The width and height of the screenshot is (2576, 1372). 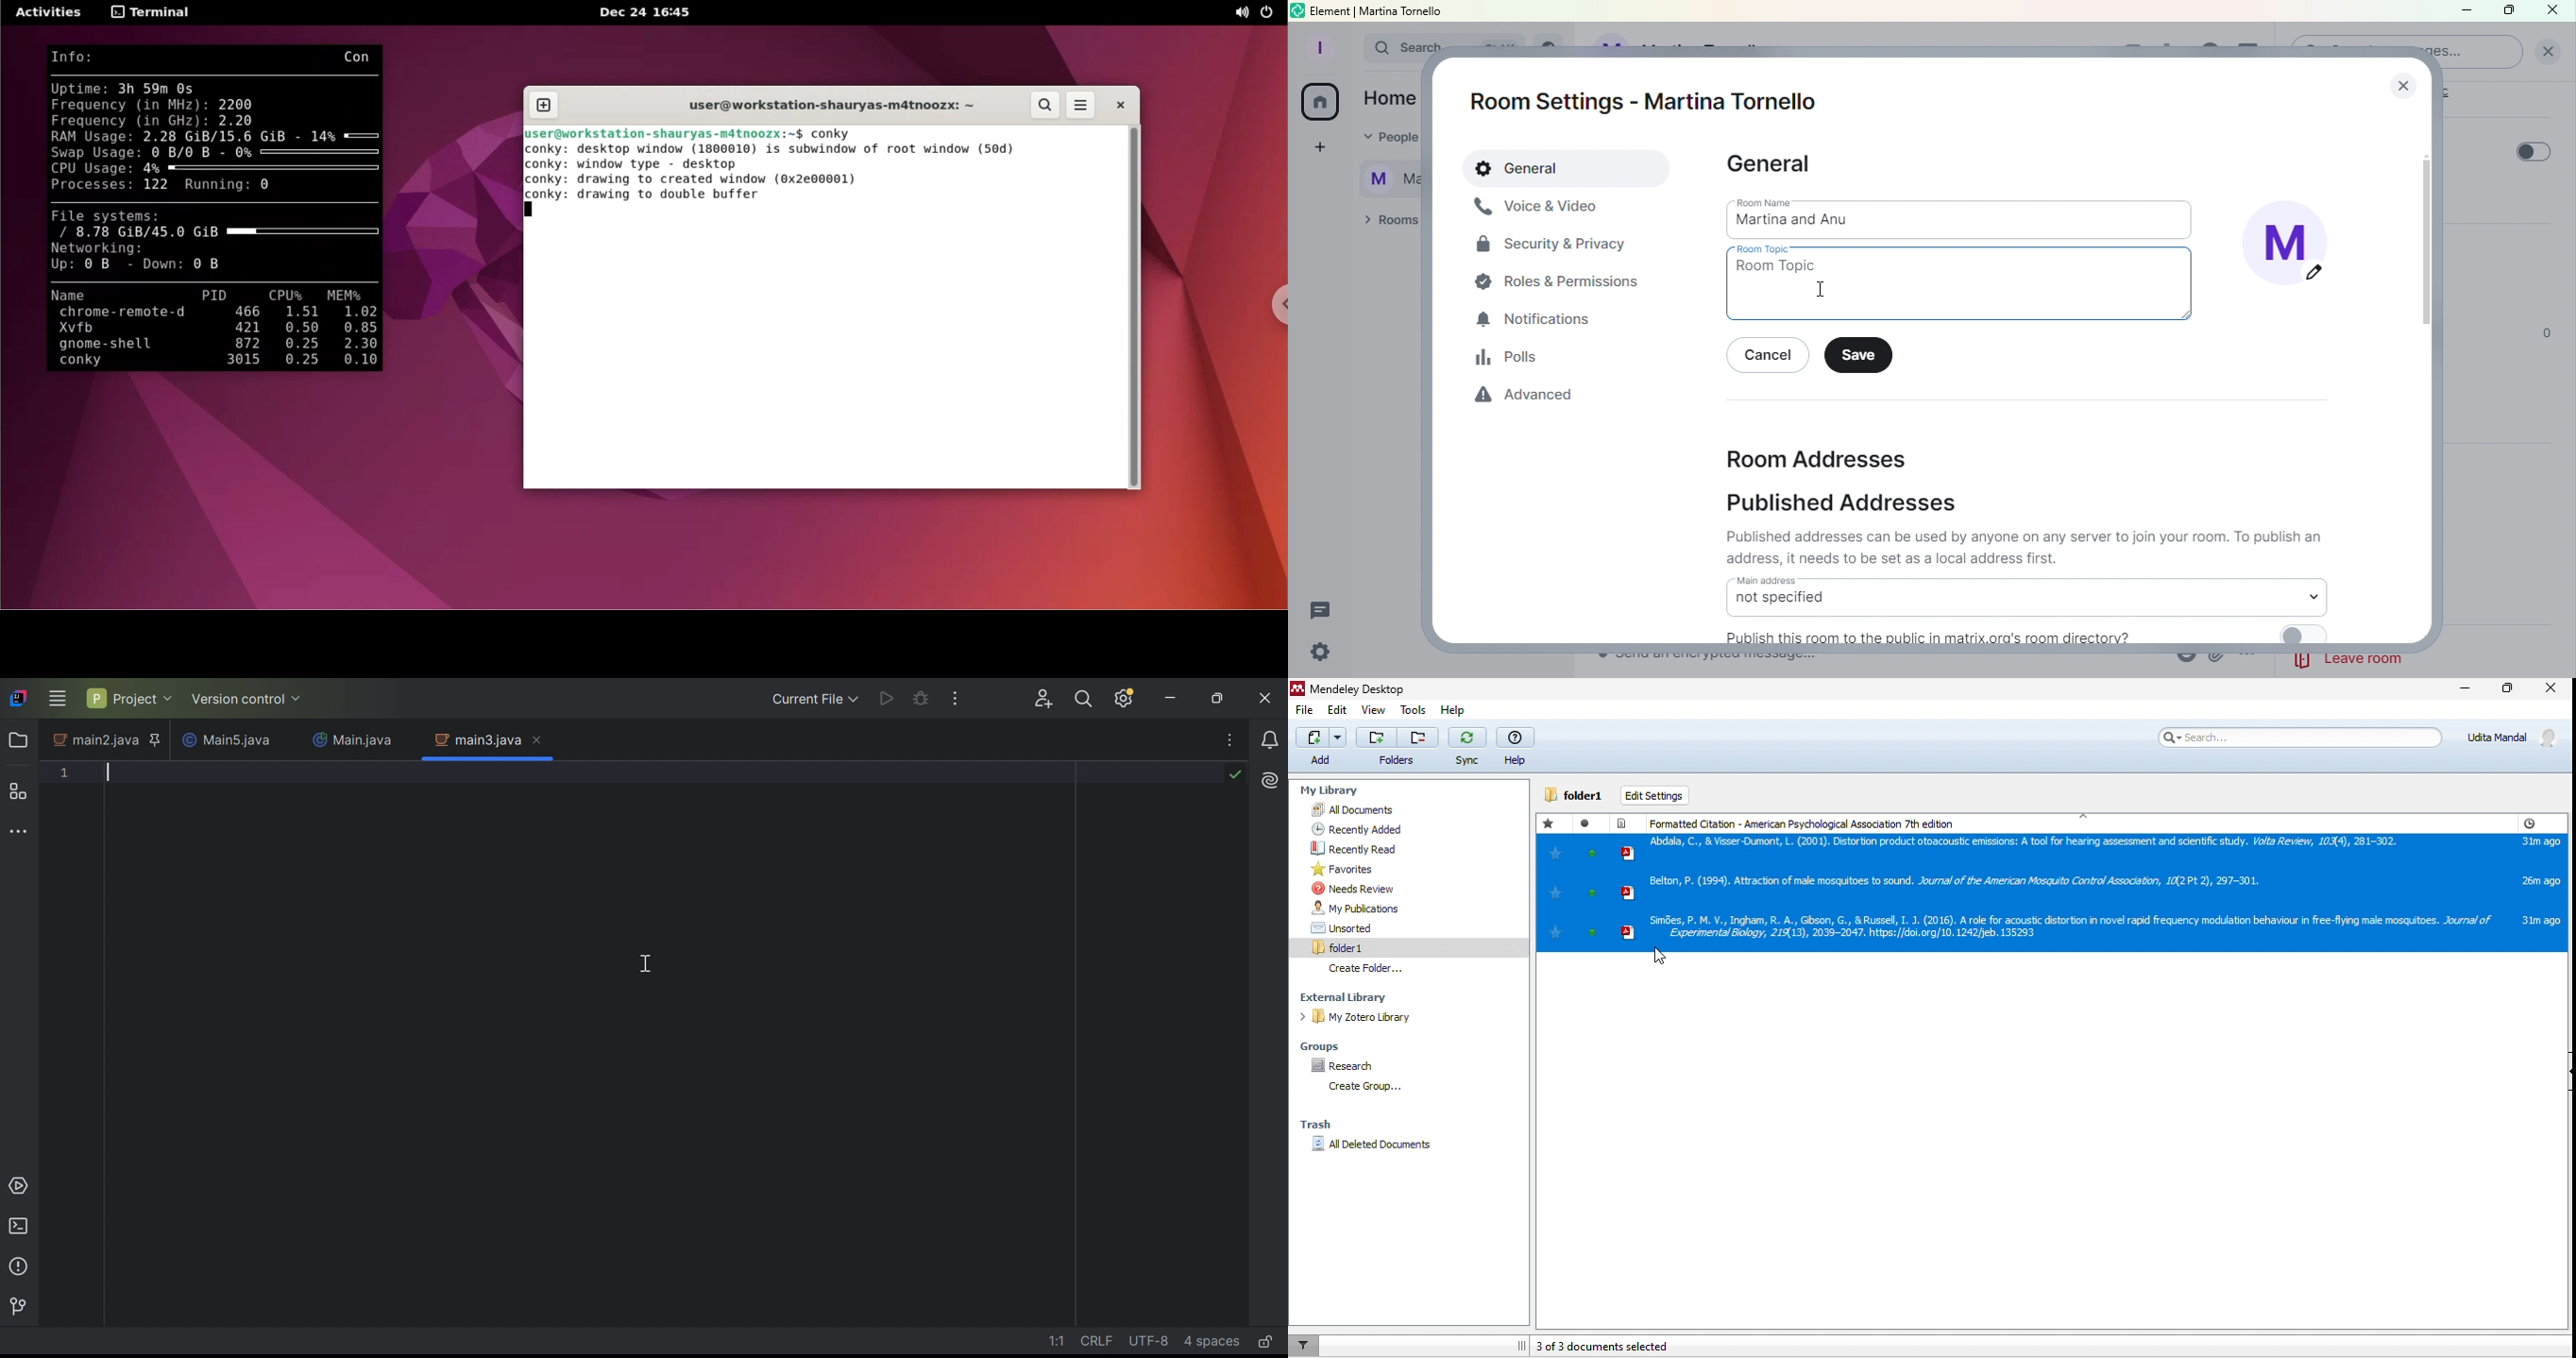 What do you see at coordinates (1361, 1088) in the screenshot?
I see `create folder` at bounding box center [1361, 1088].